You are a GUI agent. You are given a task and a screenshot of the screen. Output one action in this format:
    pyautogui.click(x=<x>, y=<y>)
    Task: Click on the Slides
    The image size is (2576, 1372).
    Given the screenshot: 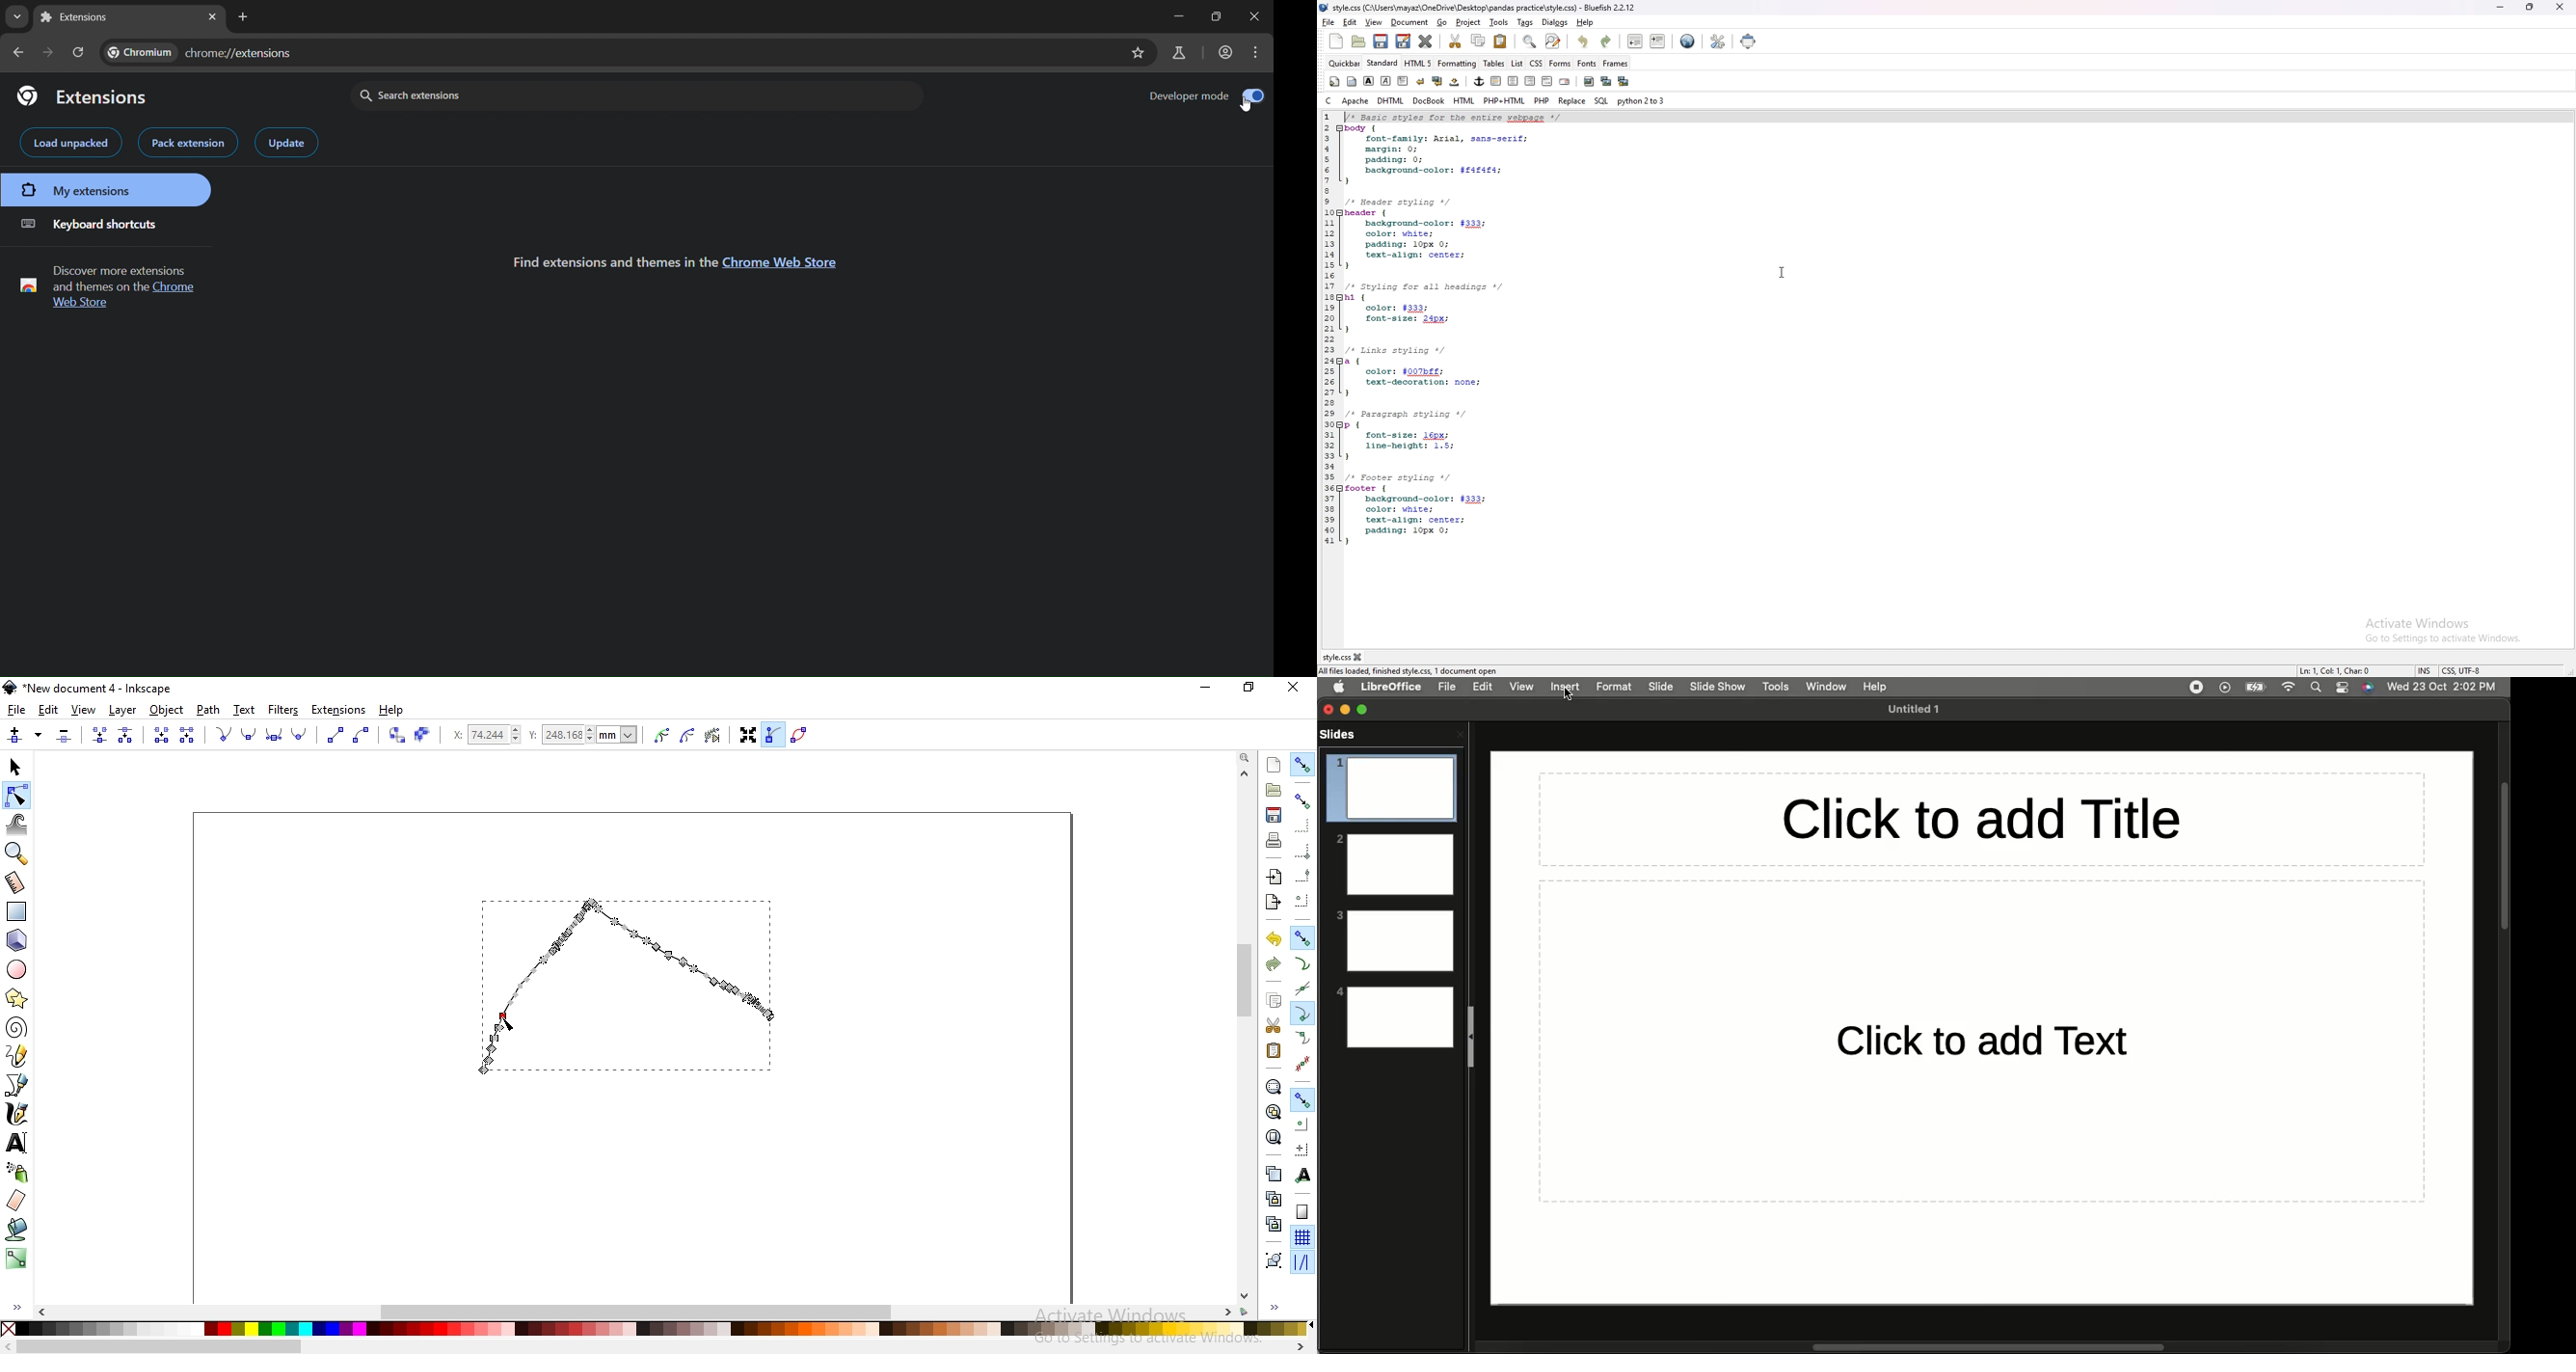 What is the action you would take?
    pyautogui.click(x=1343, y=733)
    